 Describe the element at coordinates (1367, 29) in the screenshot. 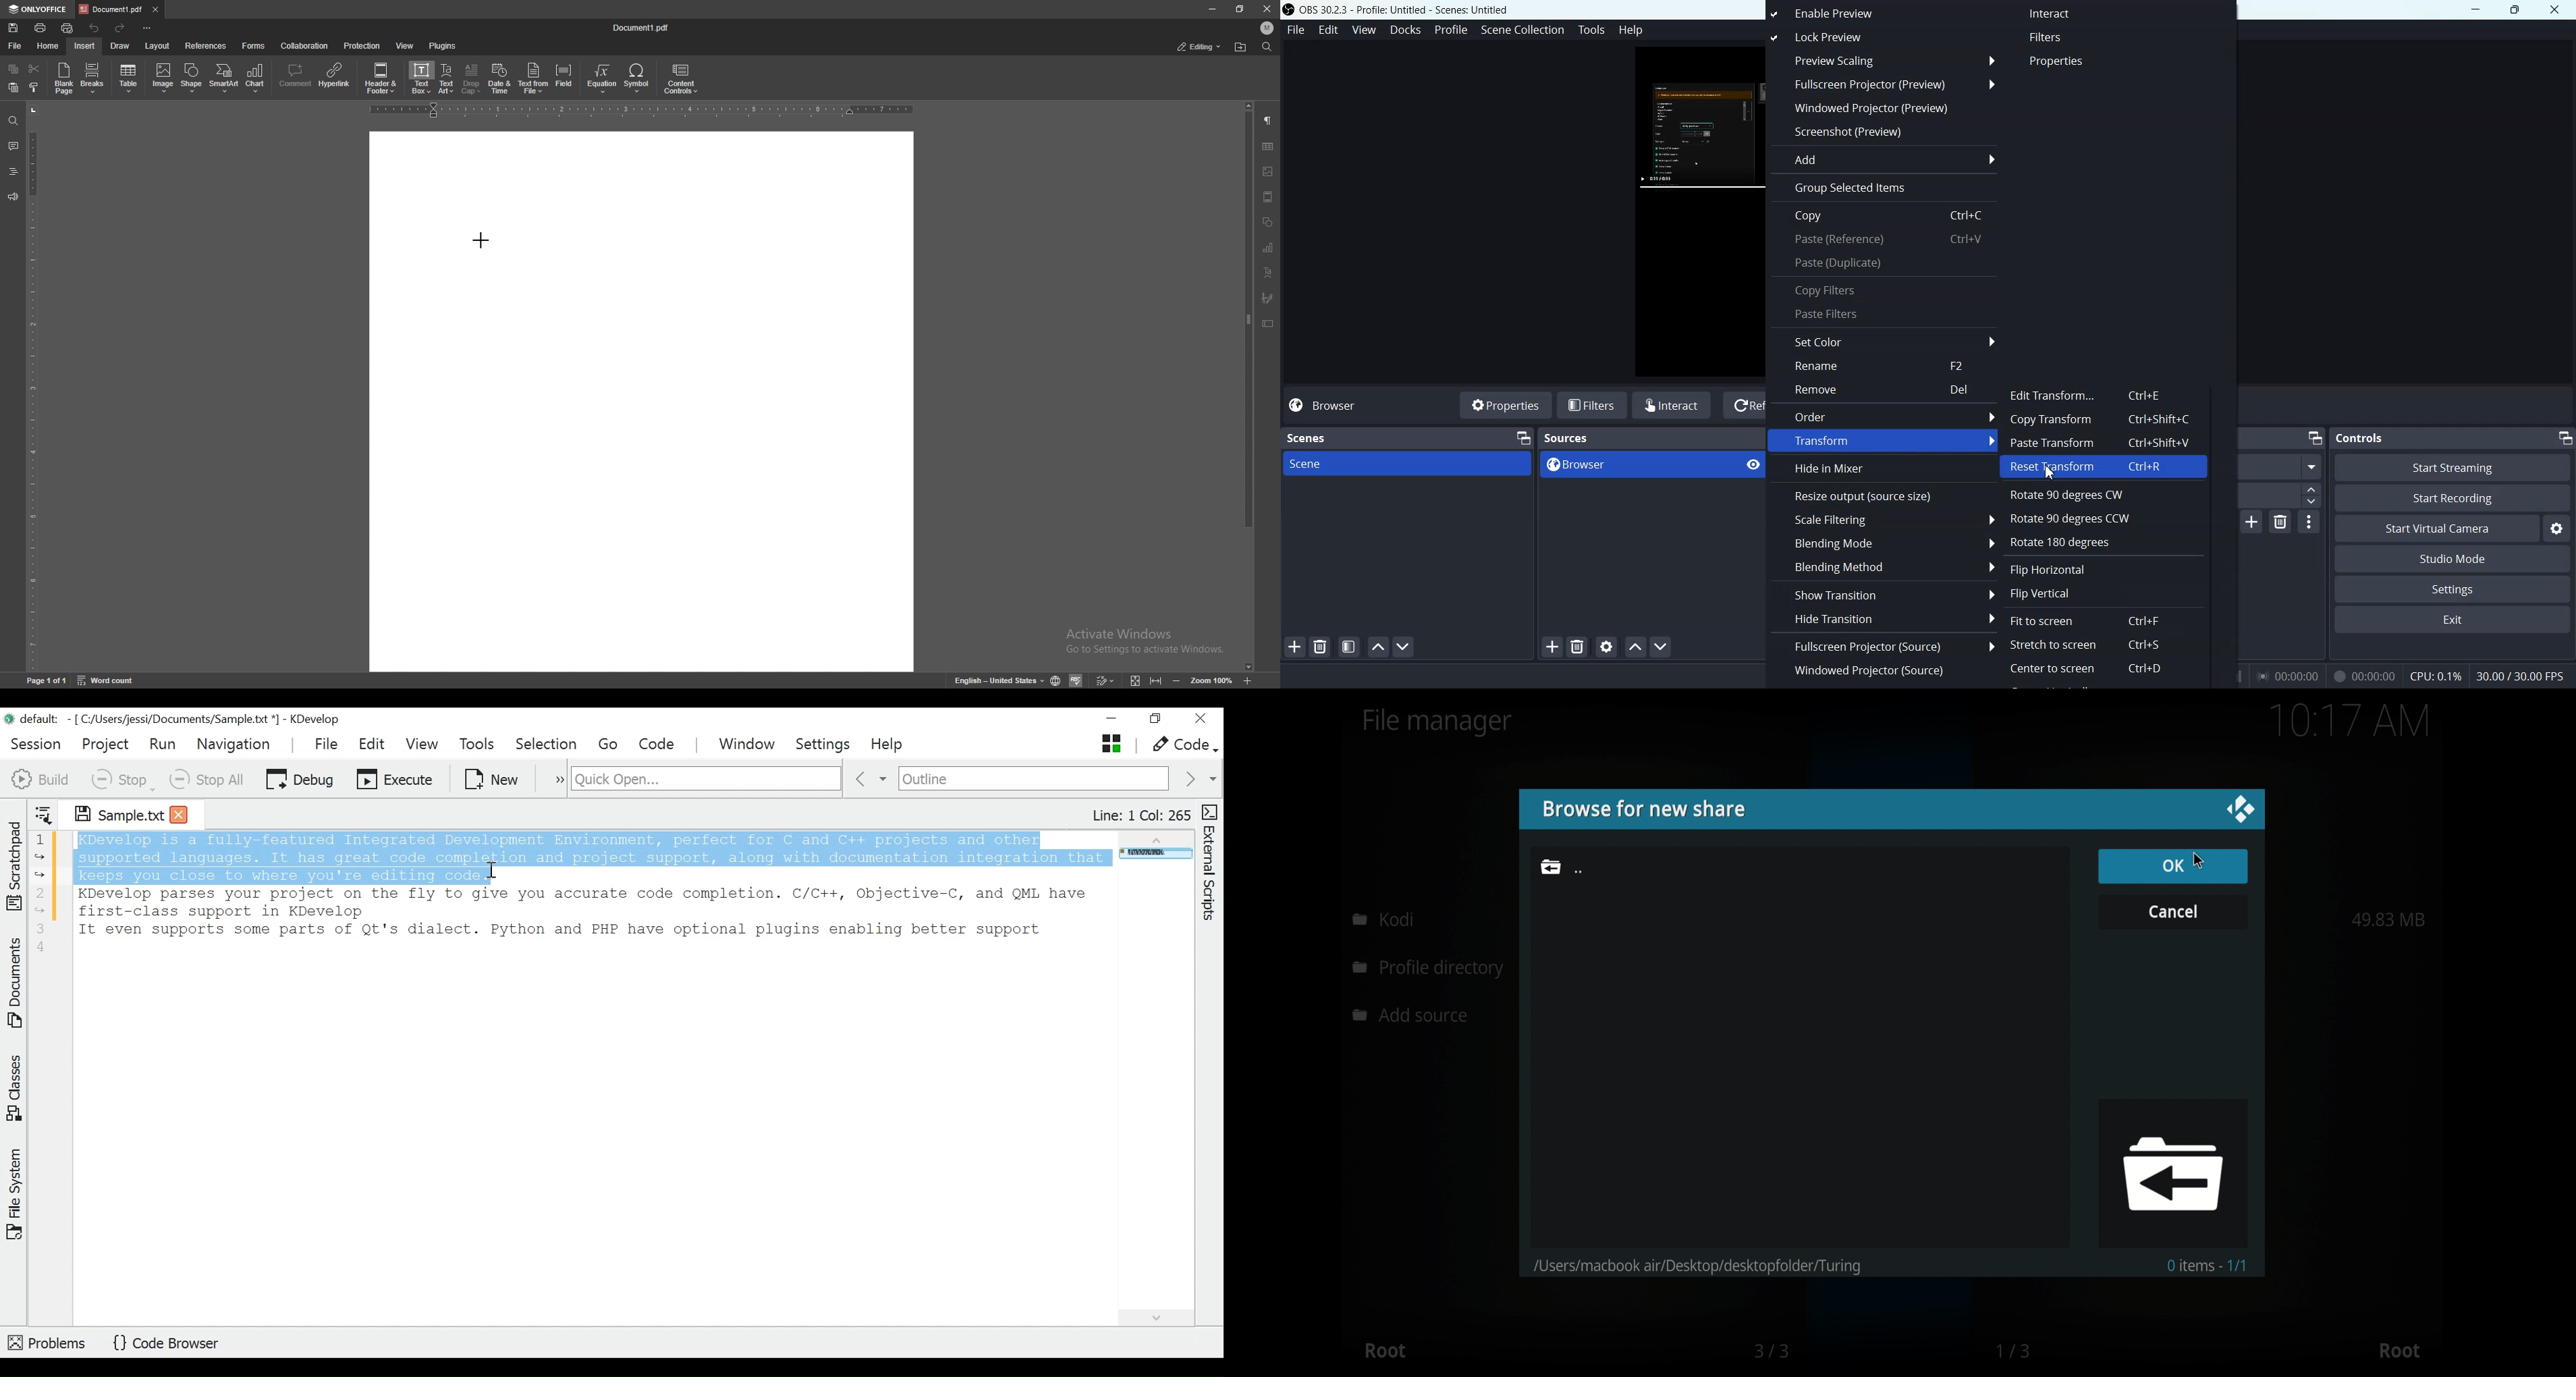

I see `View` at that location.